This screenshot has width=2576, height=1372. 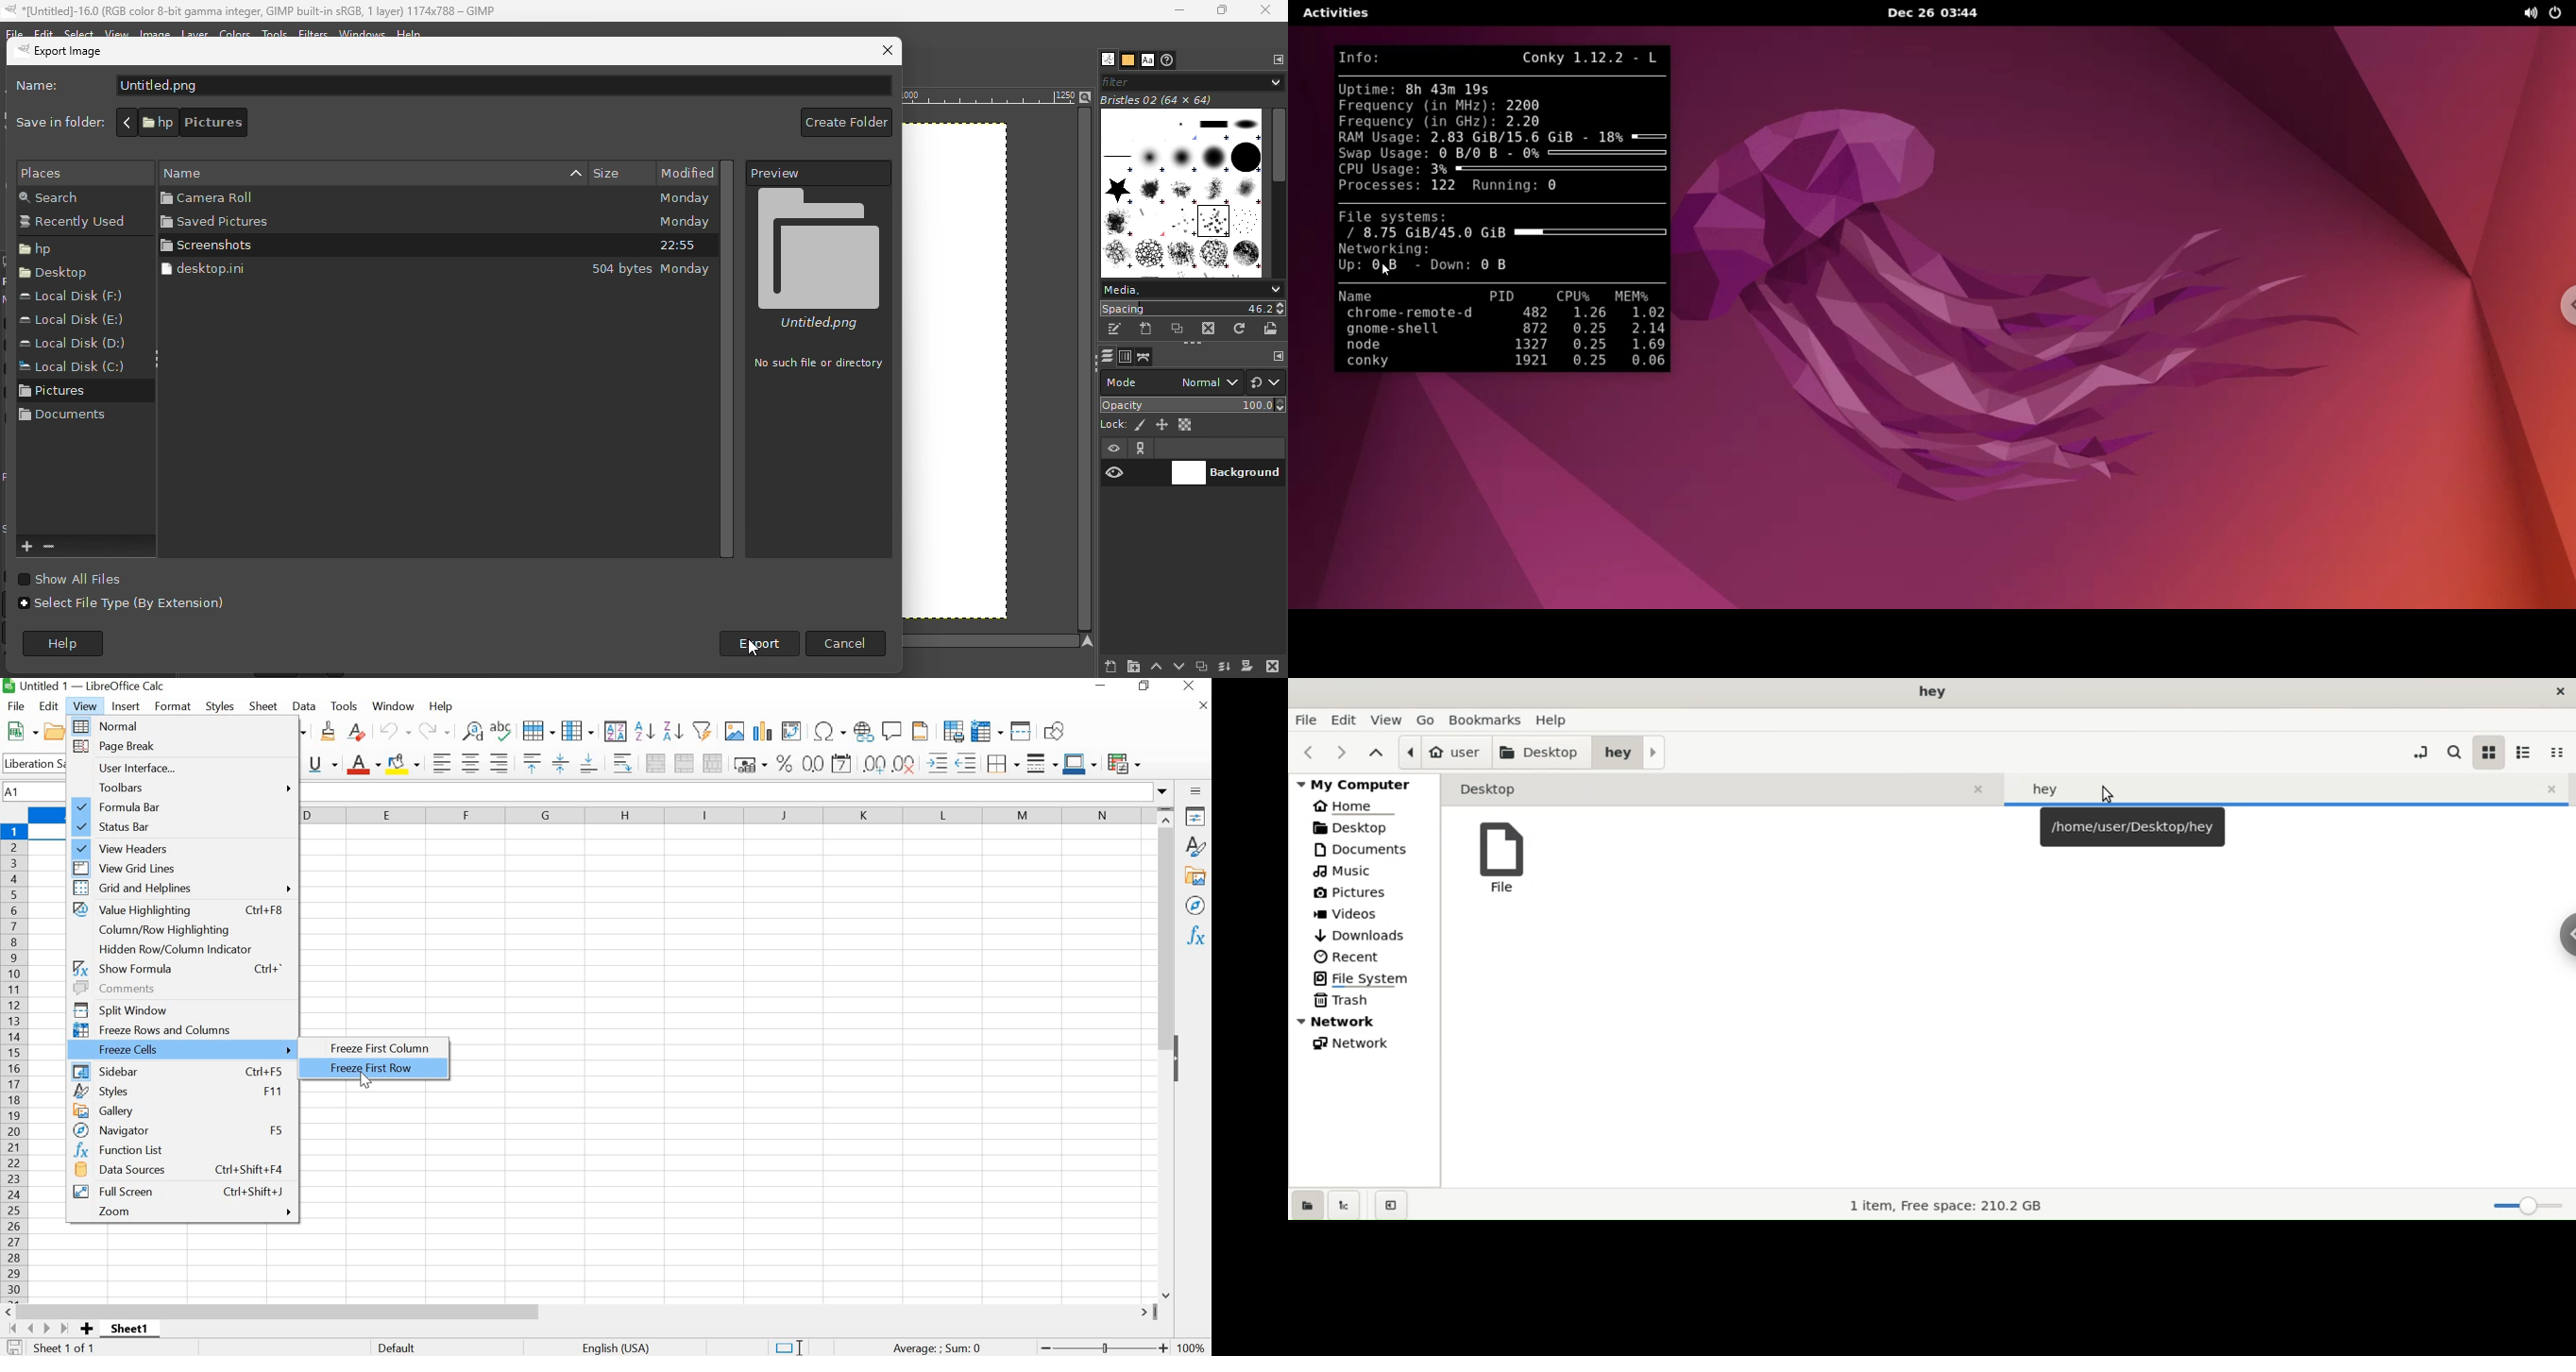 I want to click on Export, so click(x=754, y=644).